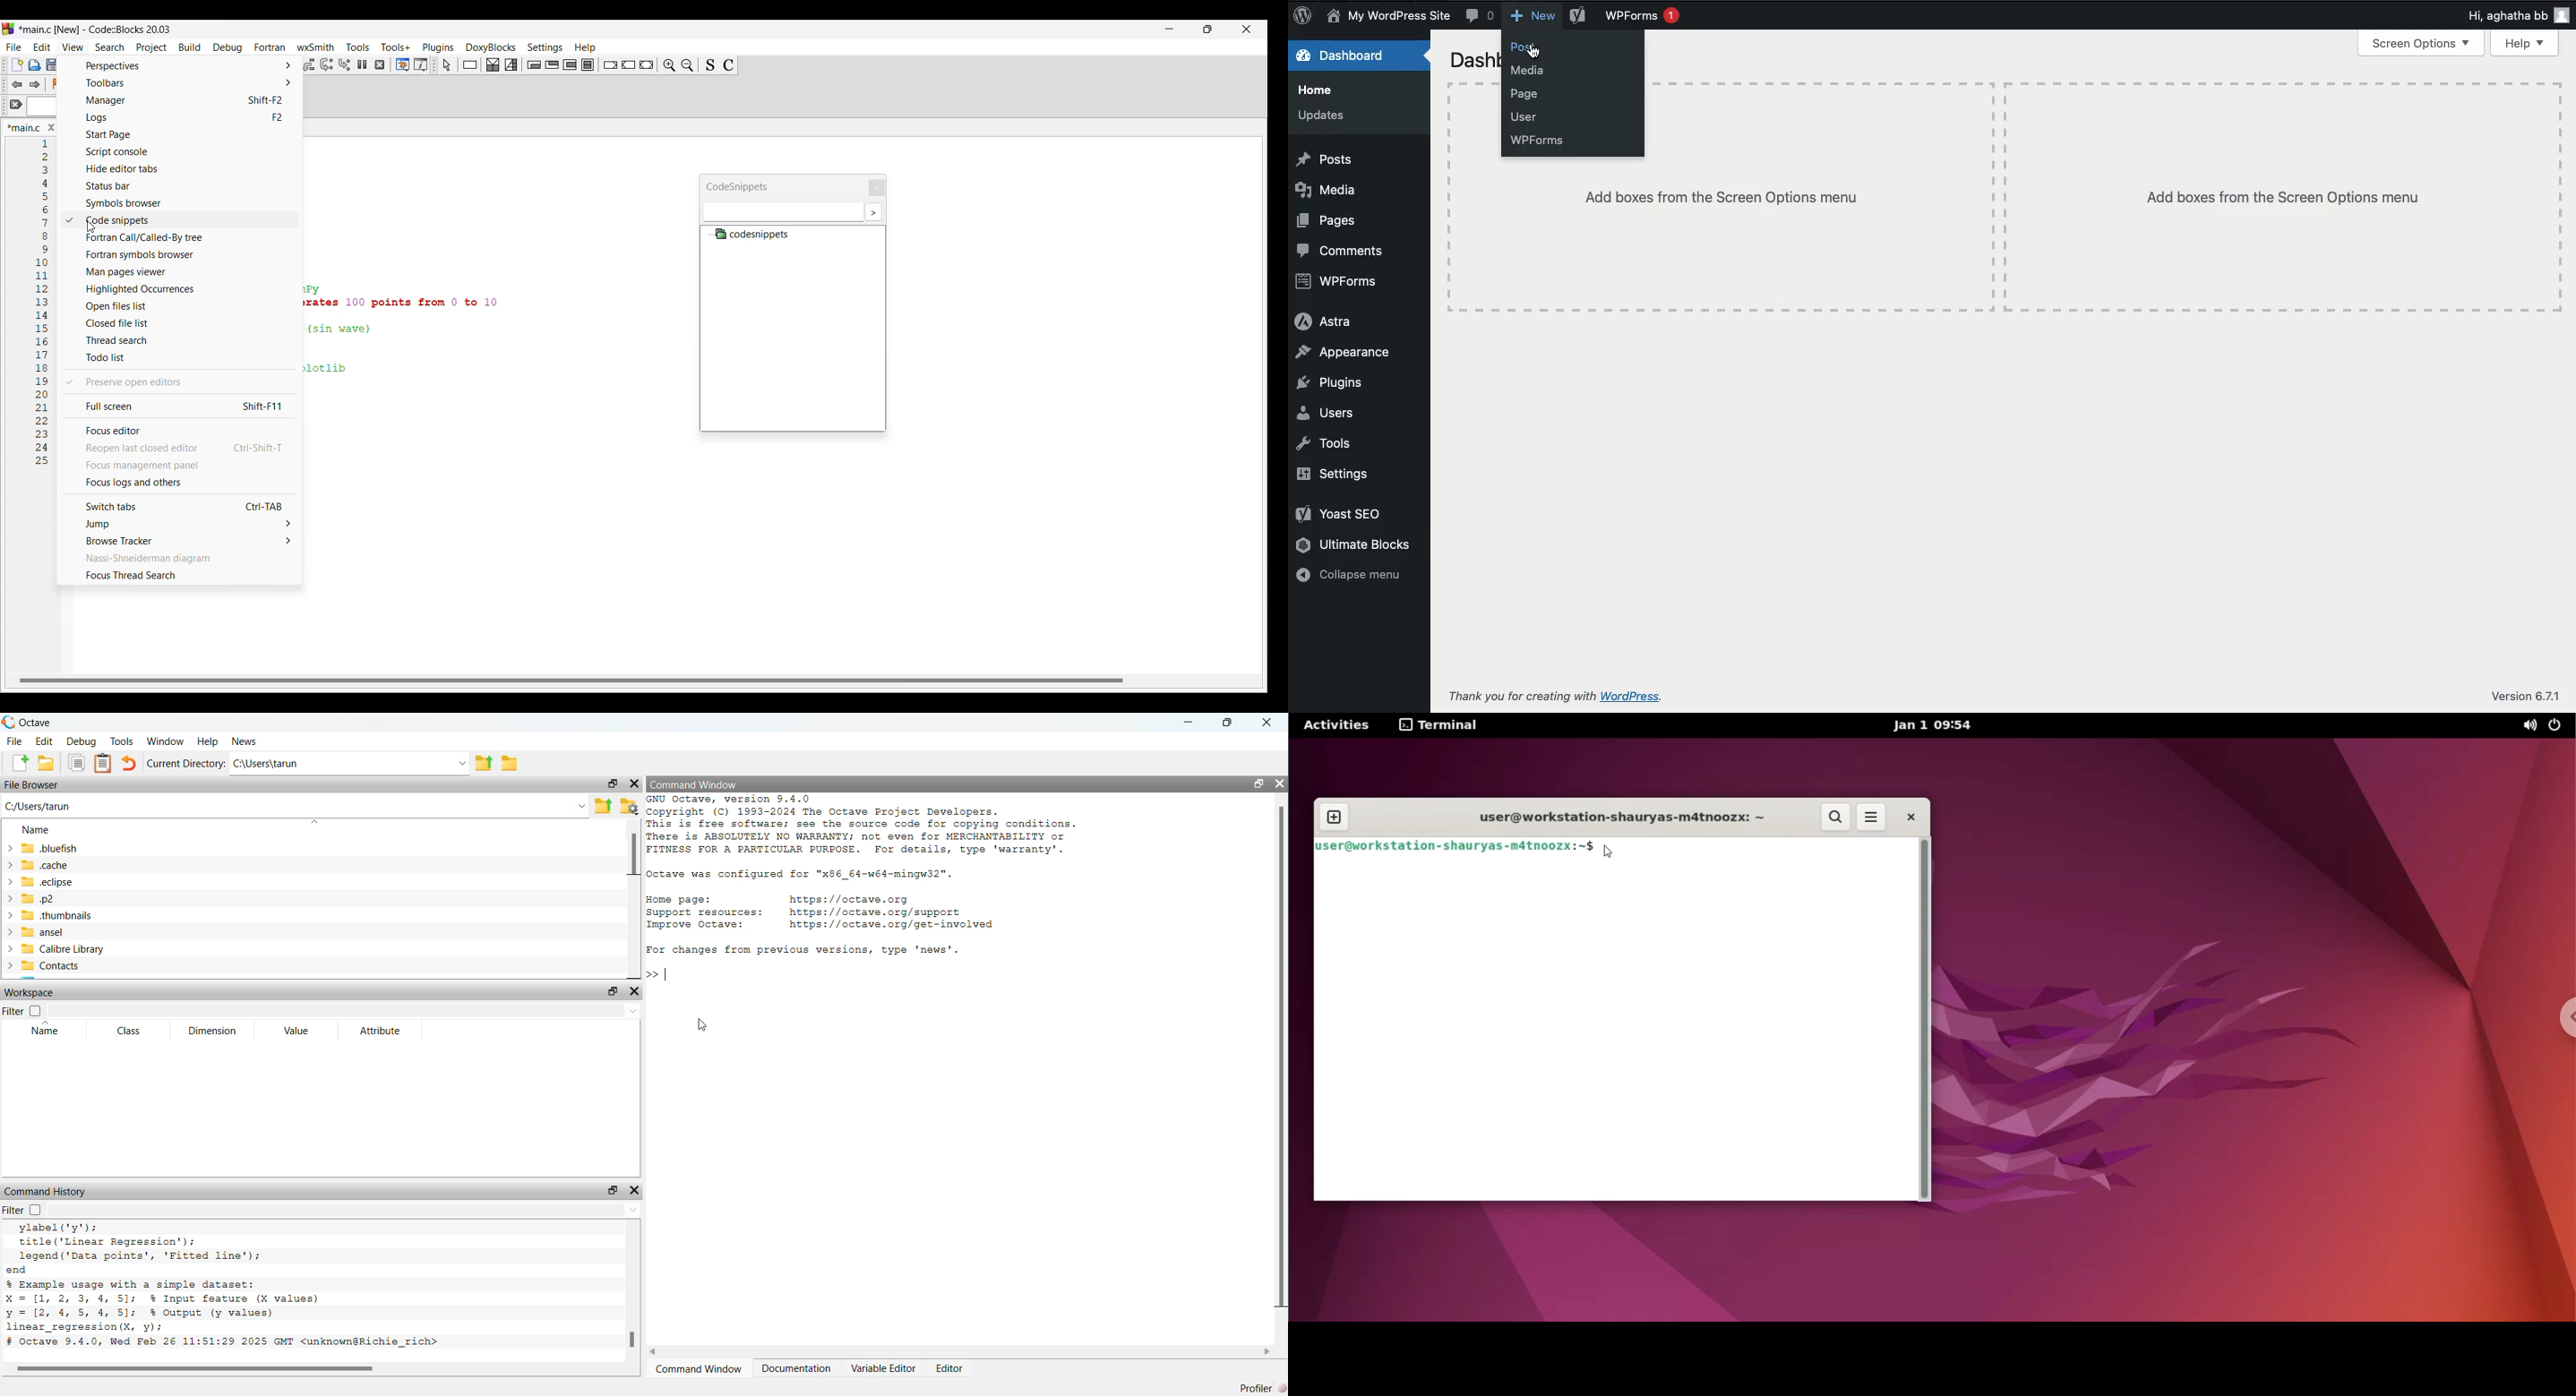 The width and height of the screenshot is (2576, 1400). Describe the element at coordinates (327, 65) in the screenshot. I see `Next instruction` at that location.